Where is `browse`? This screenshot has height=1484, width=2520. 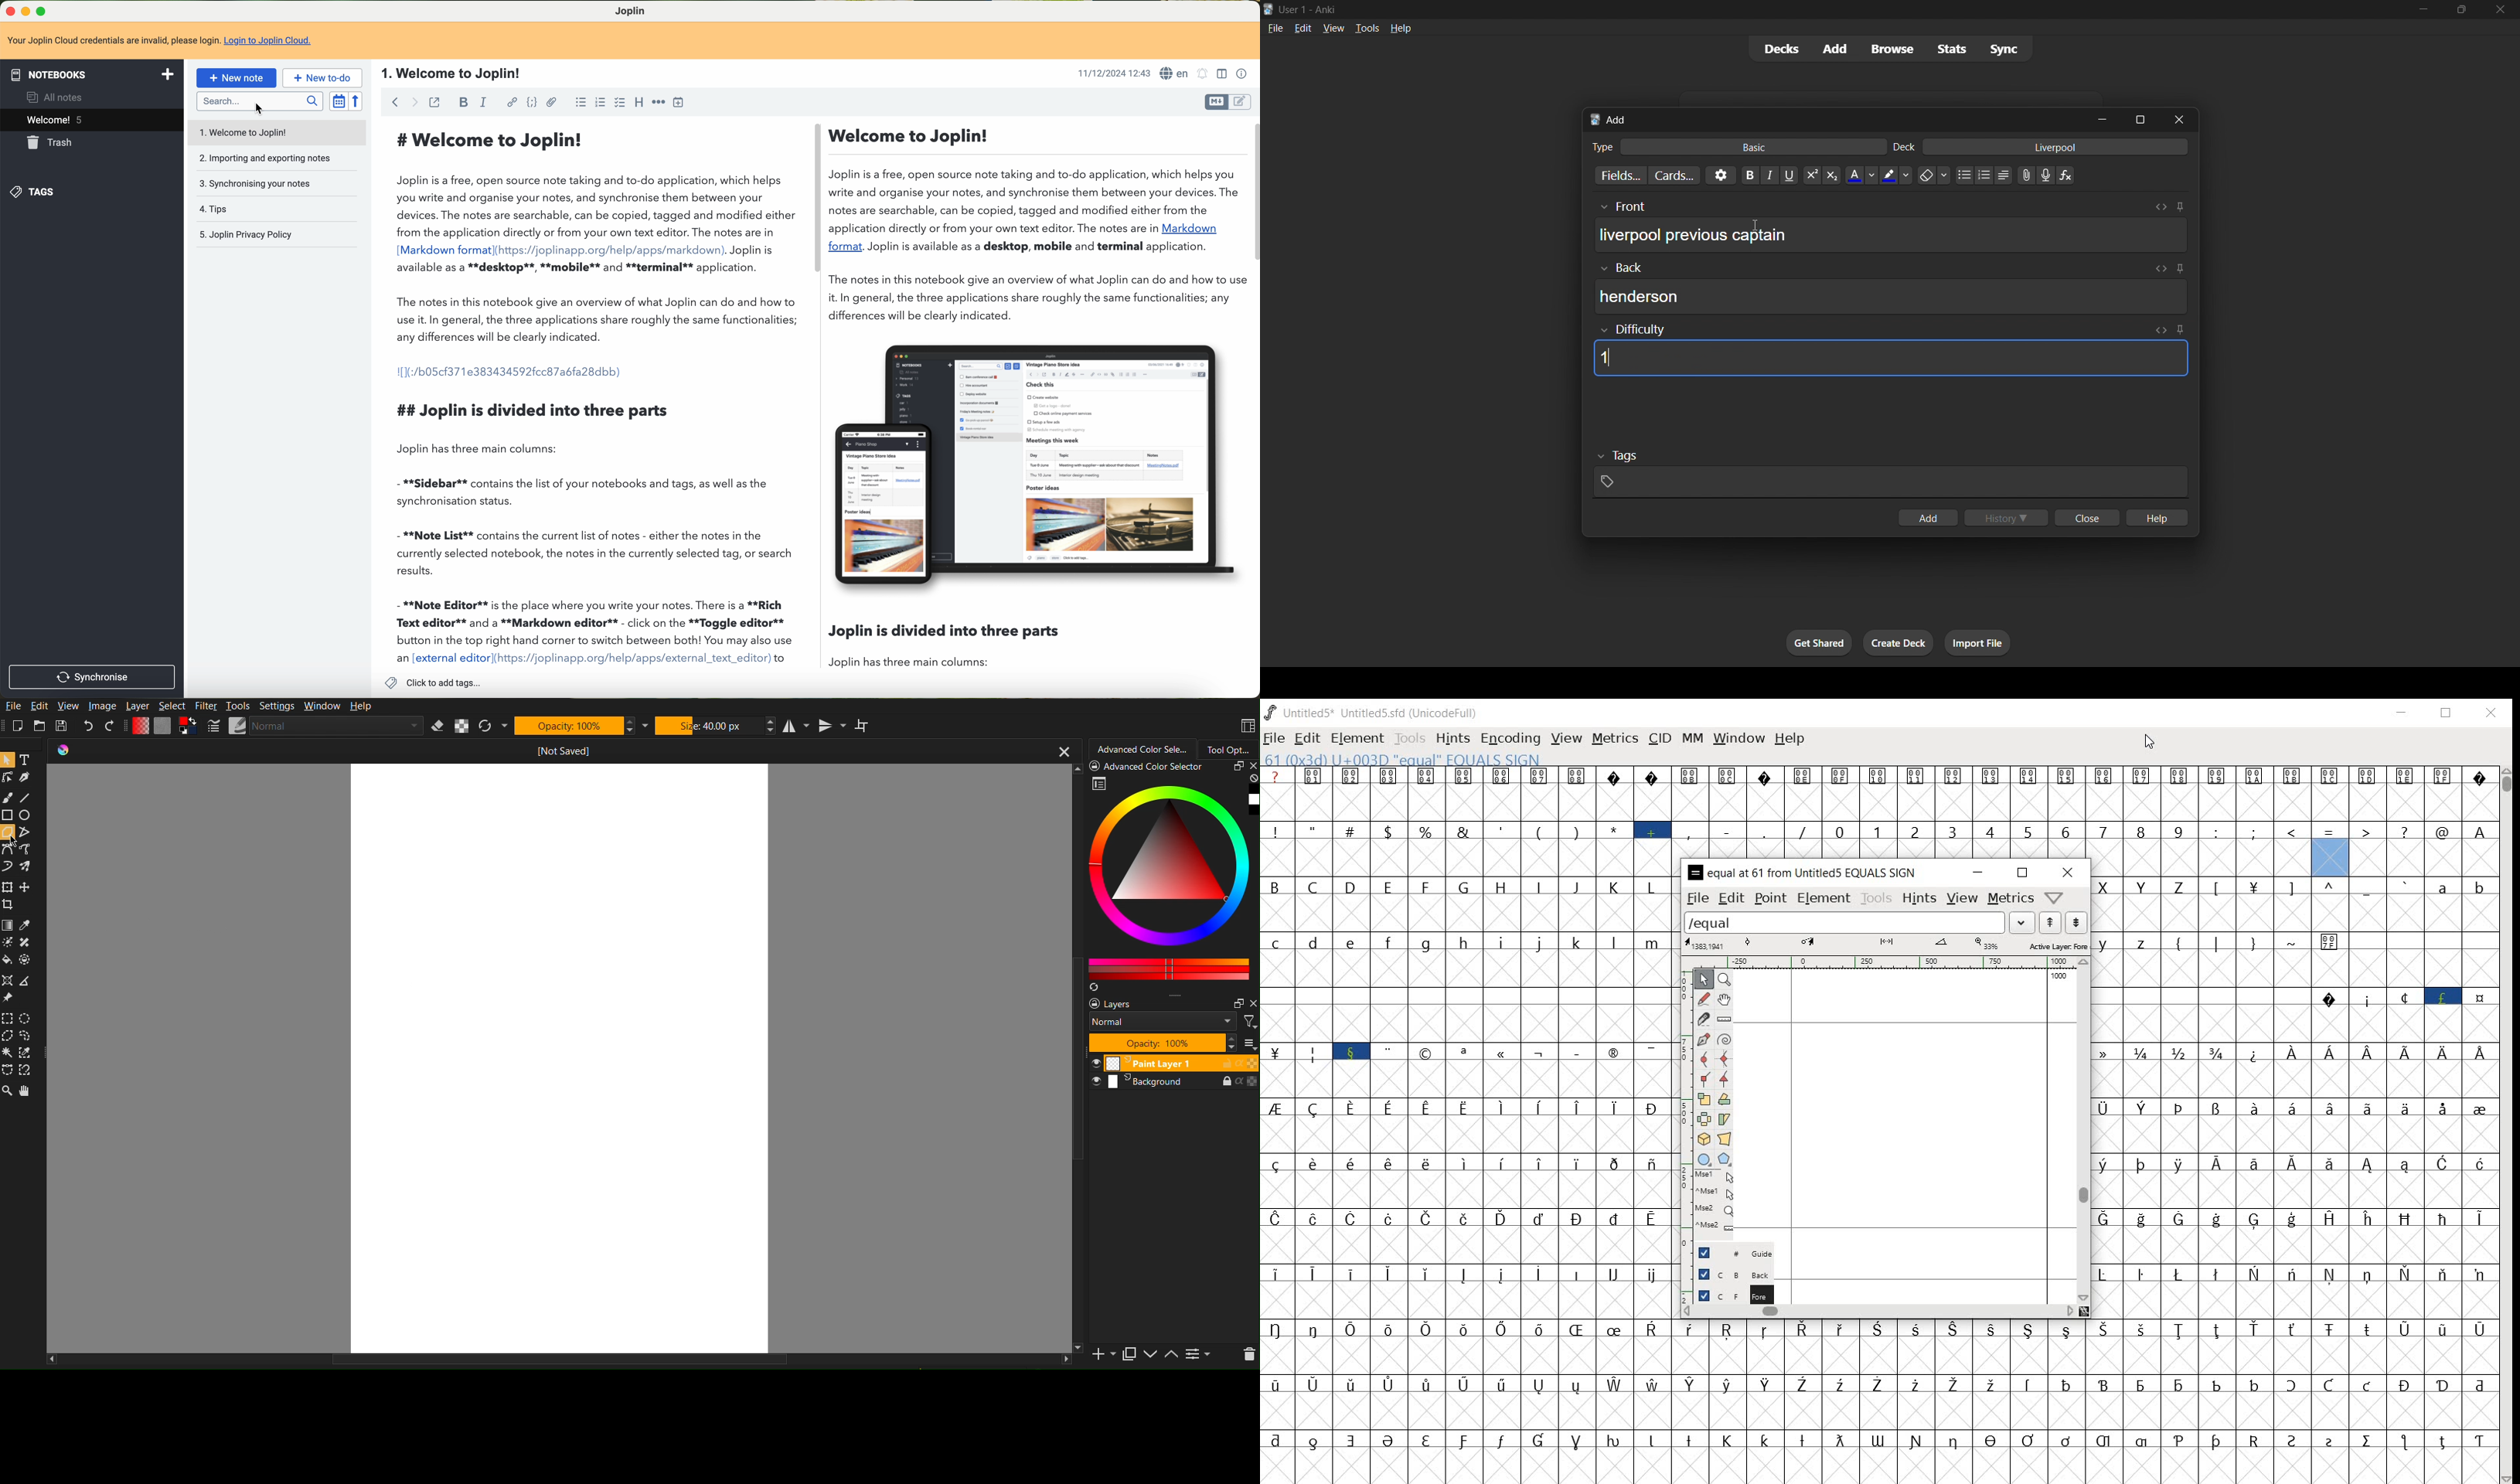 browse is located at coordinates (1889, 48).